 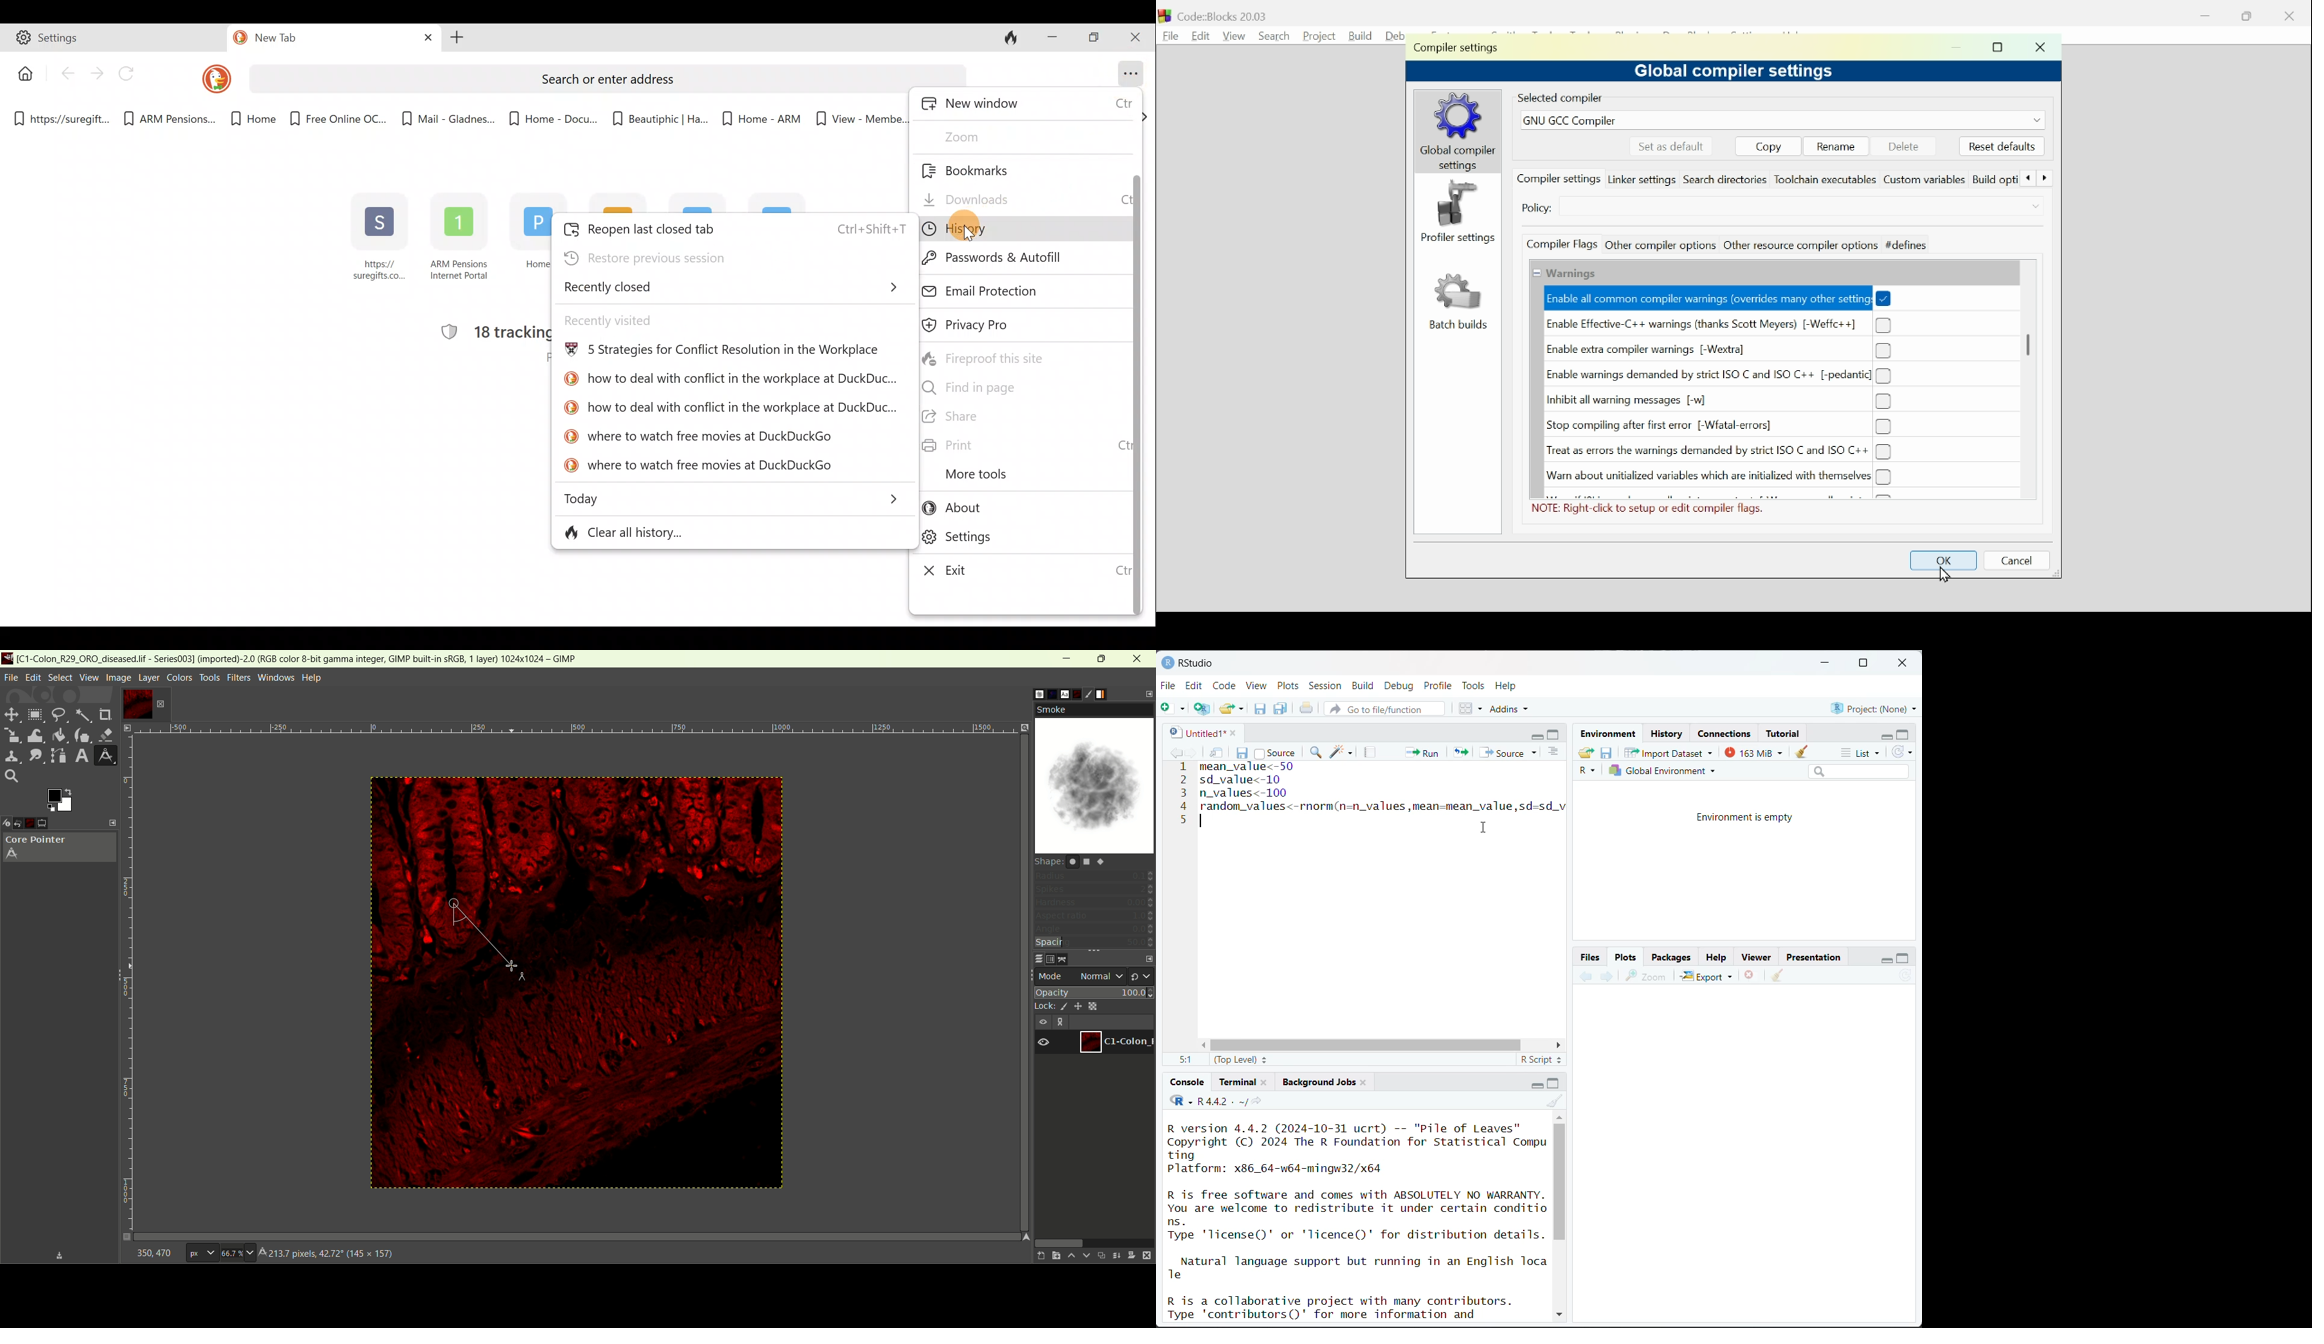 What do you see at coordinates (1659, 245) in the screenshot?
I see `Other compiler actions` at bounding box center [1659, 245].